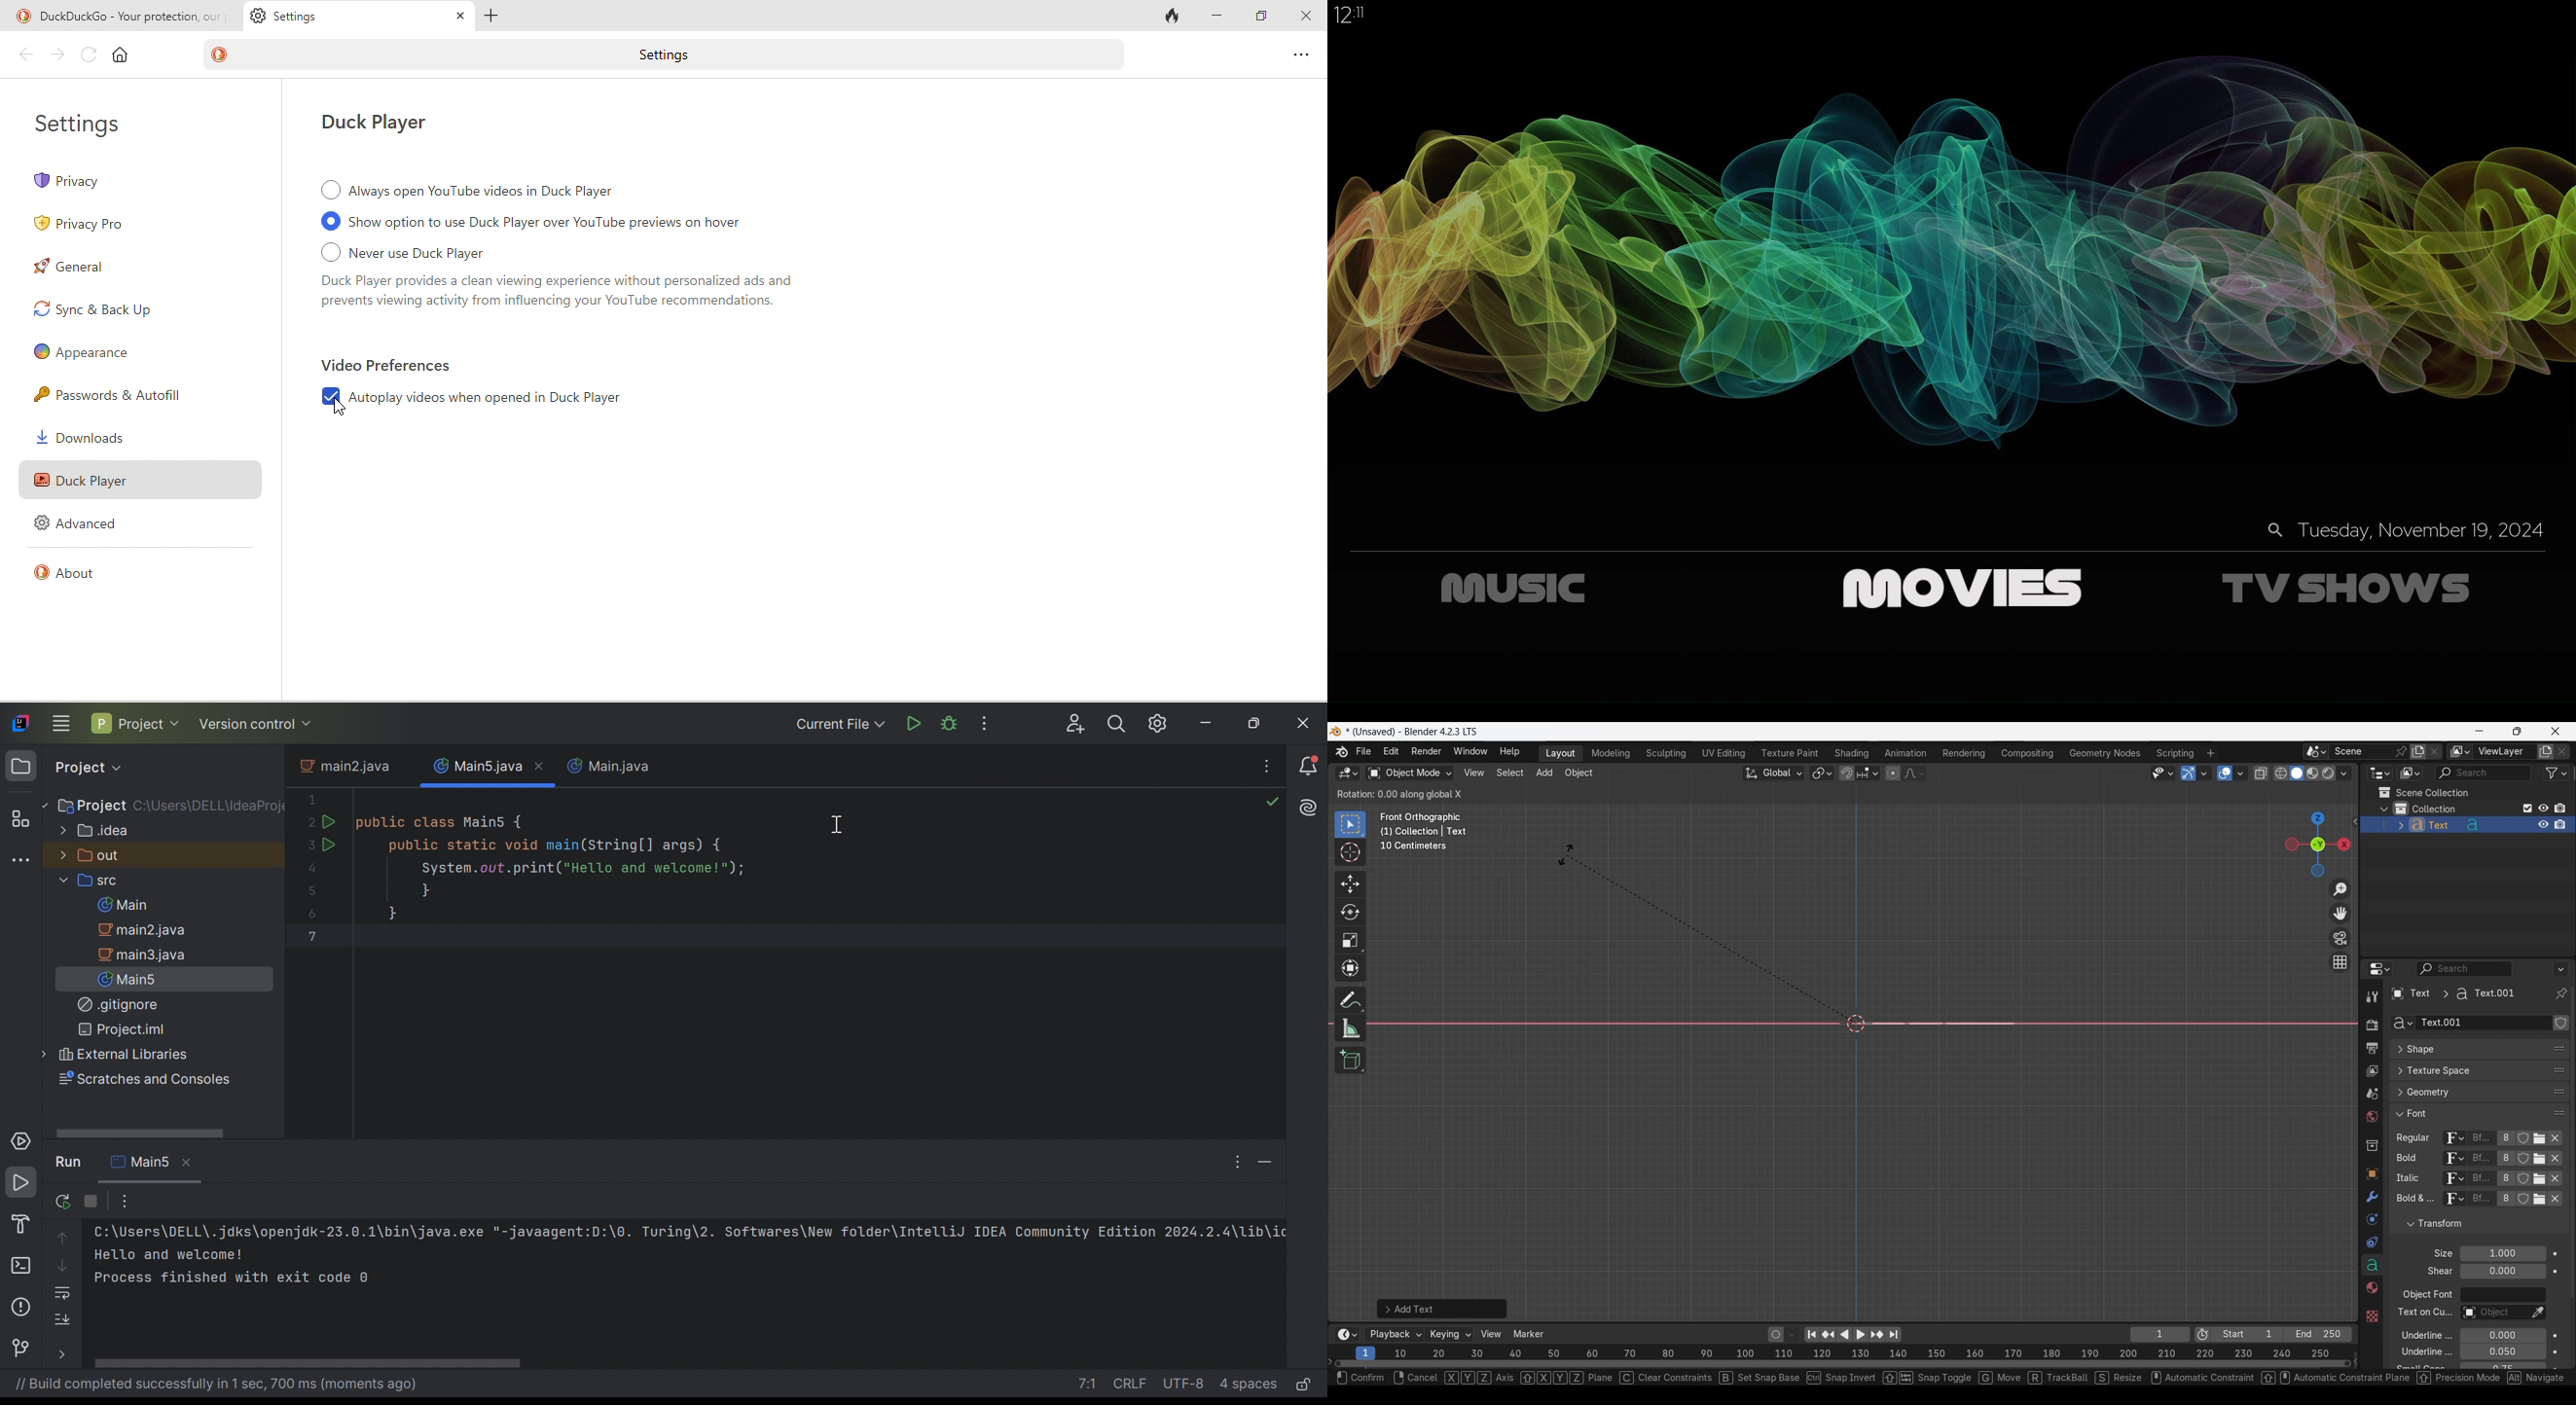 This screenshot has height=1428, width=2576. Describe the element at coordinates (142, 1161) in the screenshot. I see `Main5` at that location.